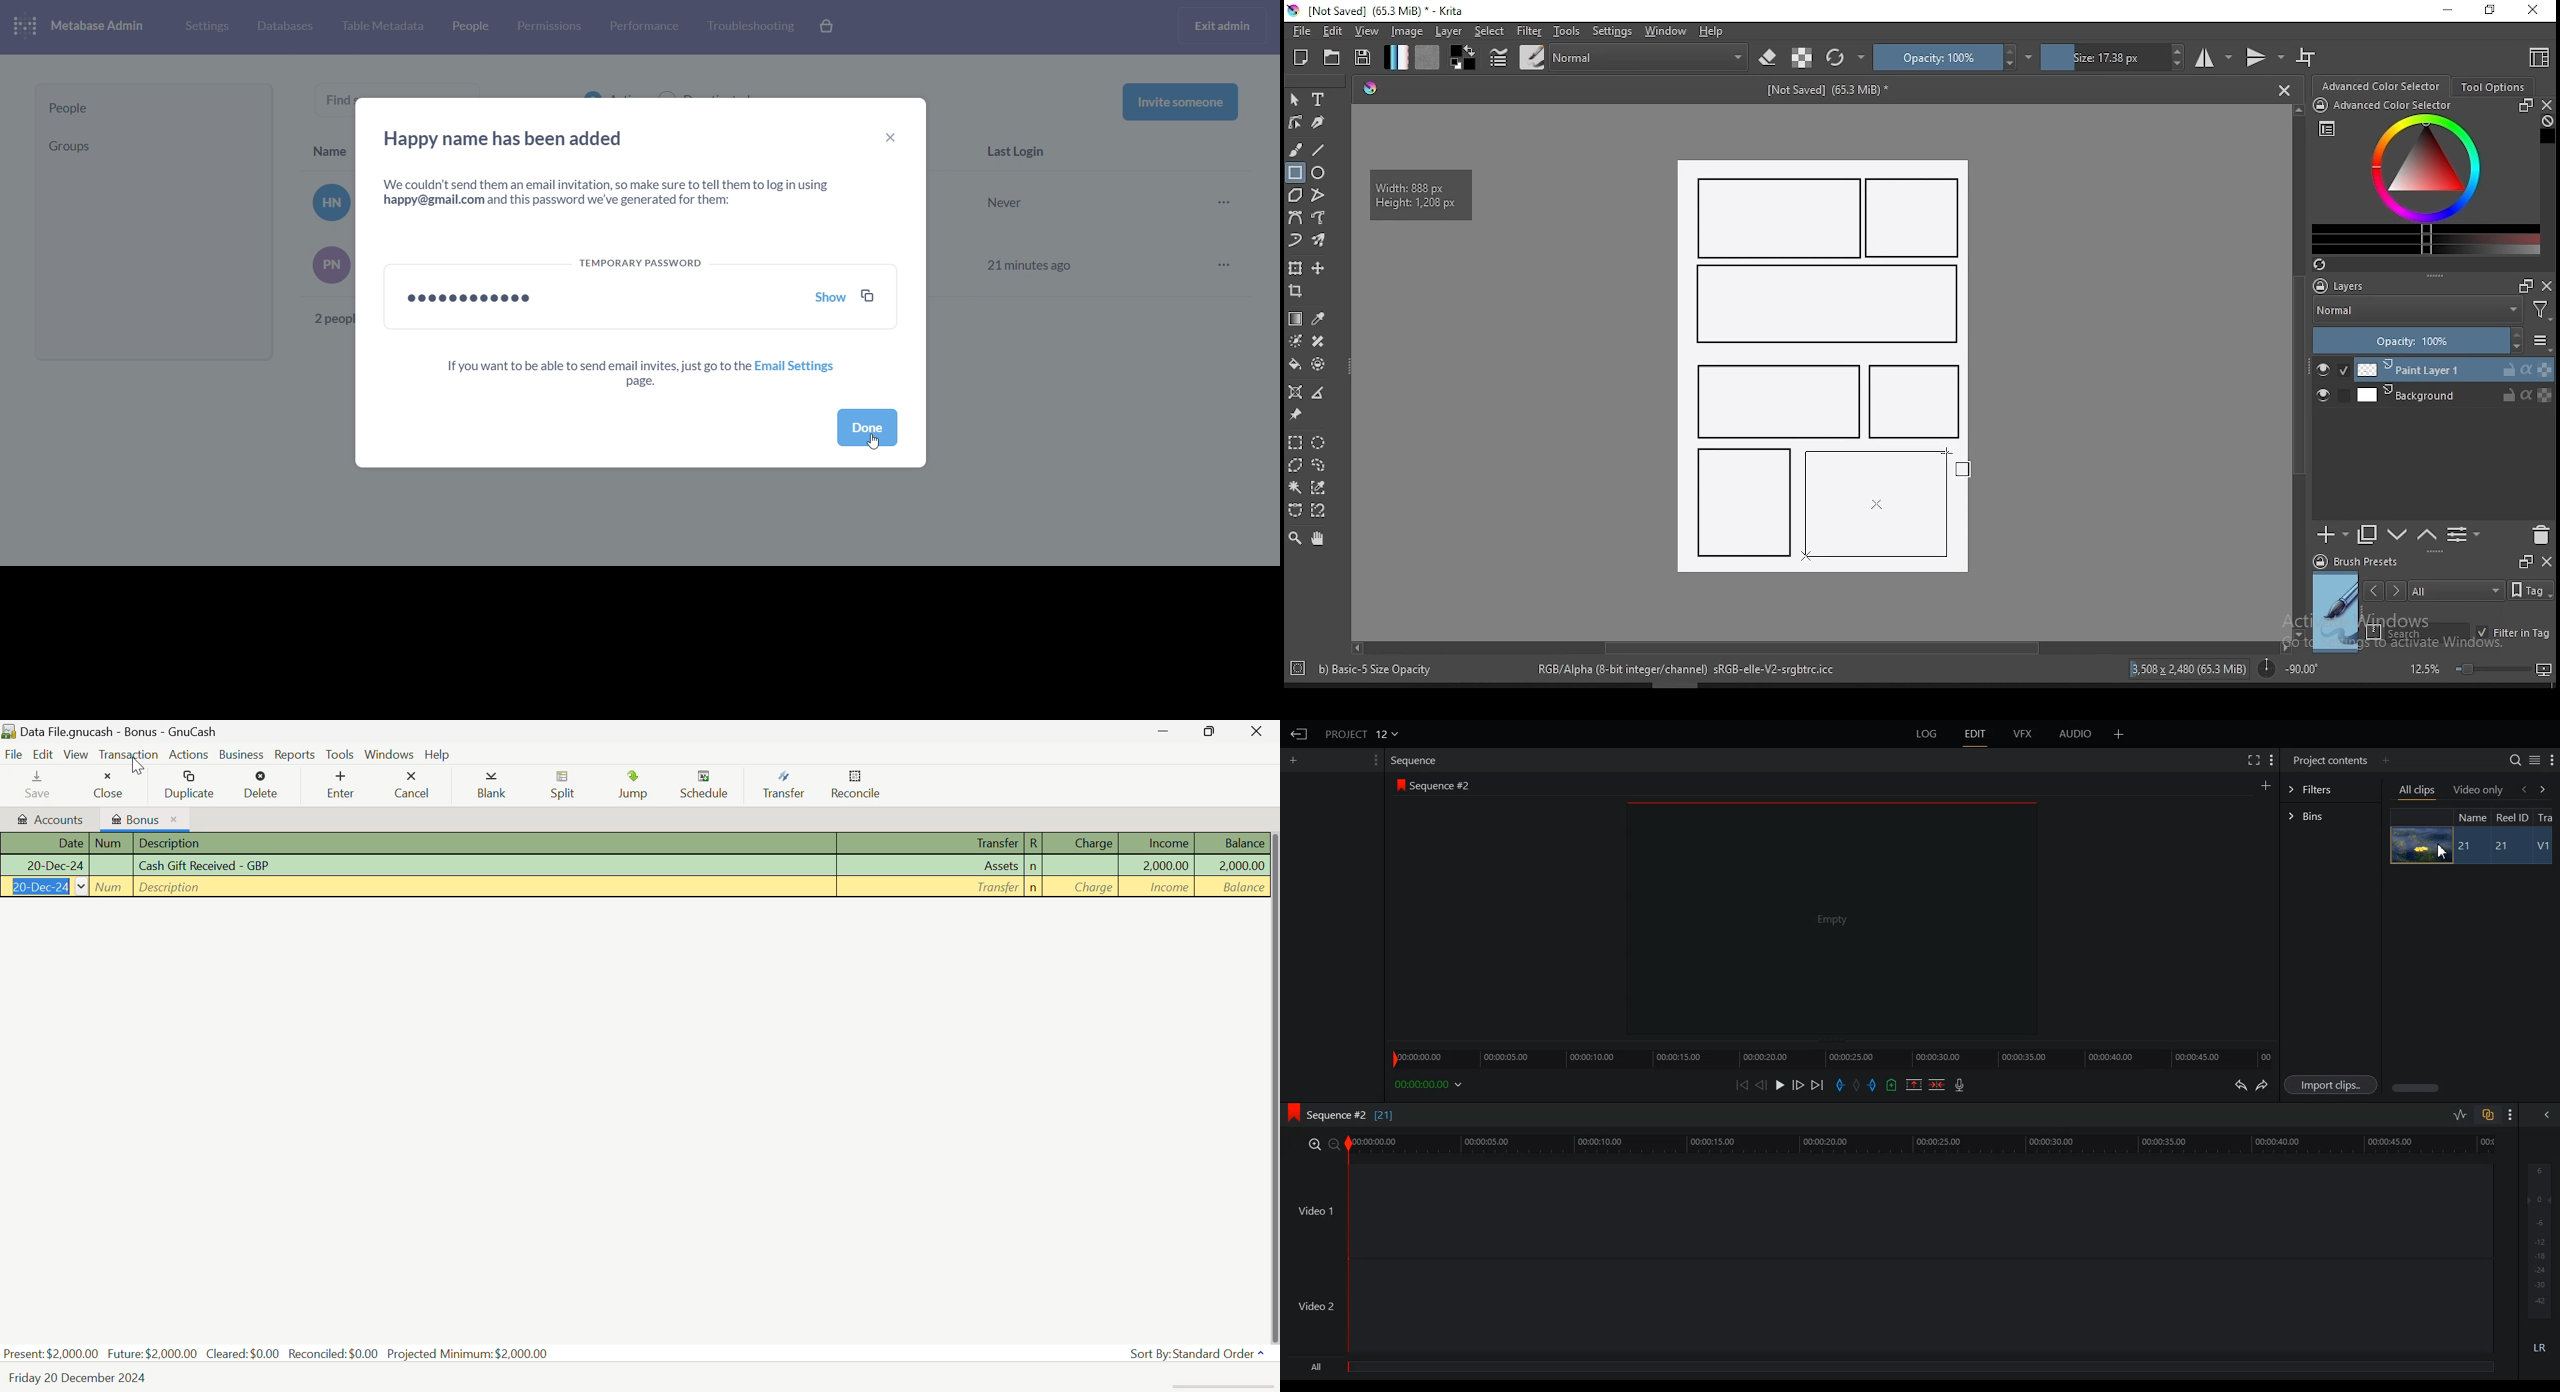 The height and width of the screenshot is (1400, 2576). What do you see at coordinates (2511, 817) in the screenshot?
I see `Reel ID` at bounding box center [2511, 817].